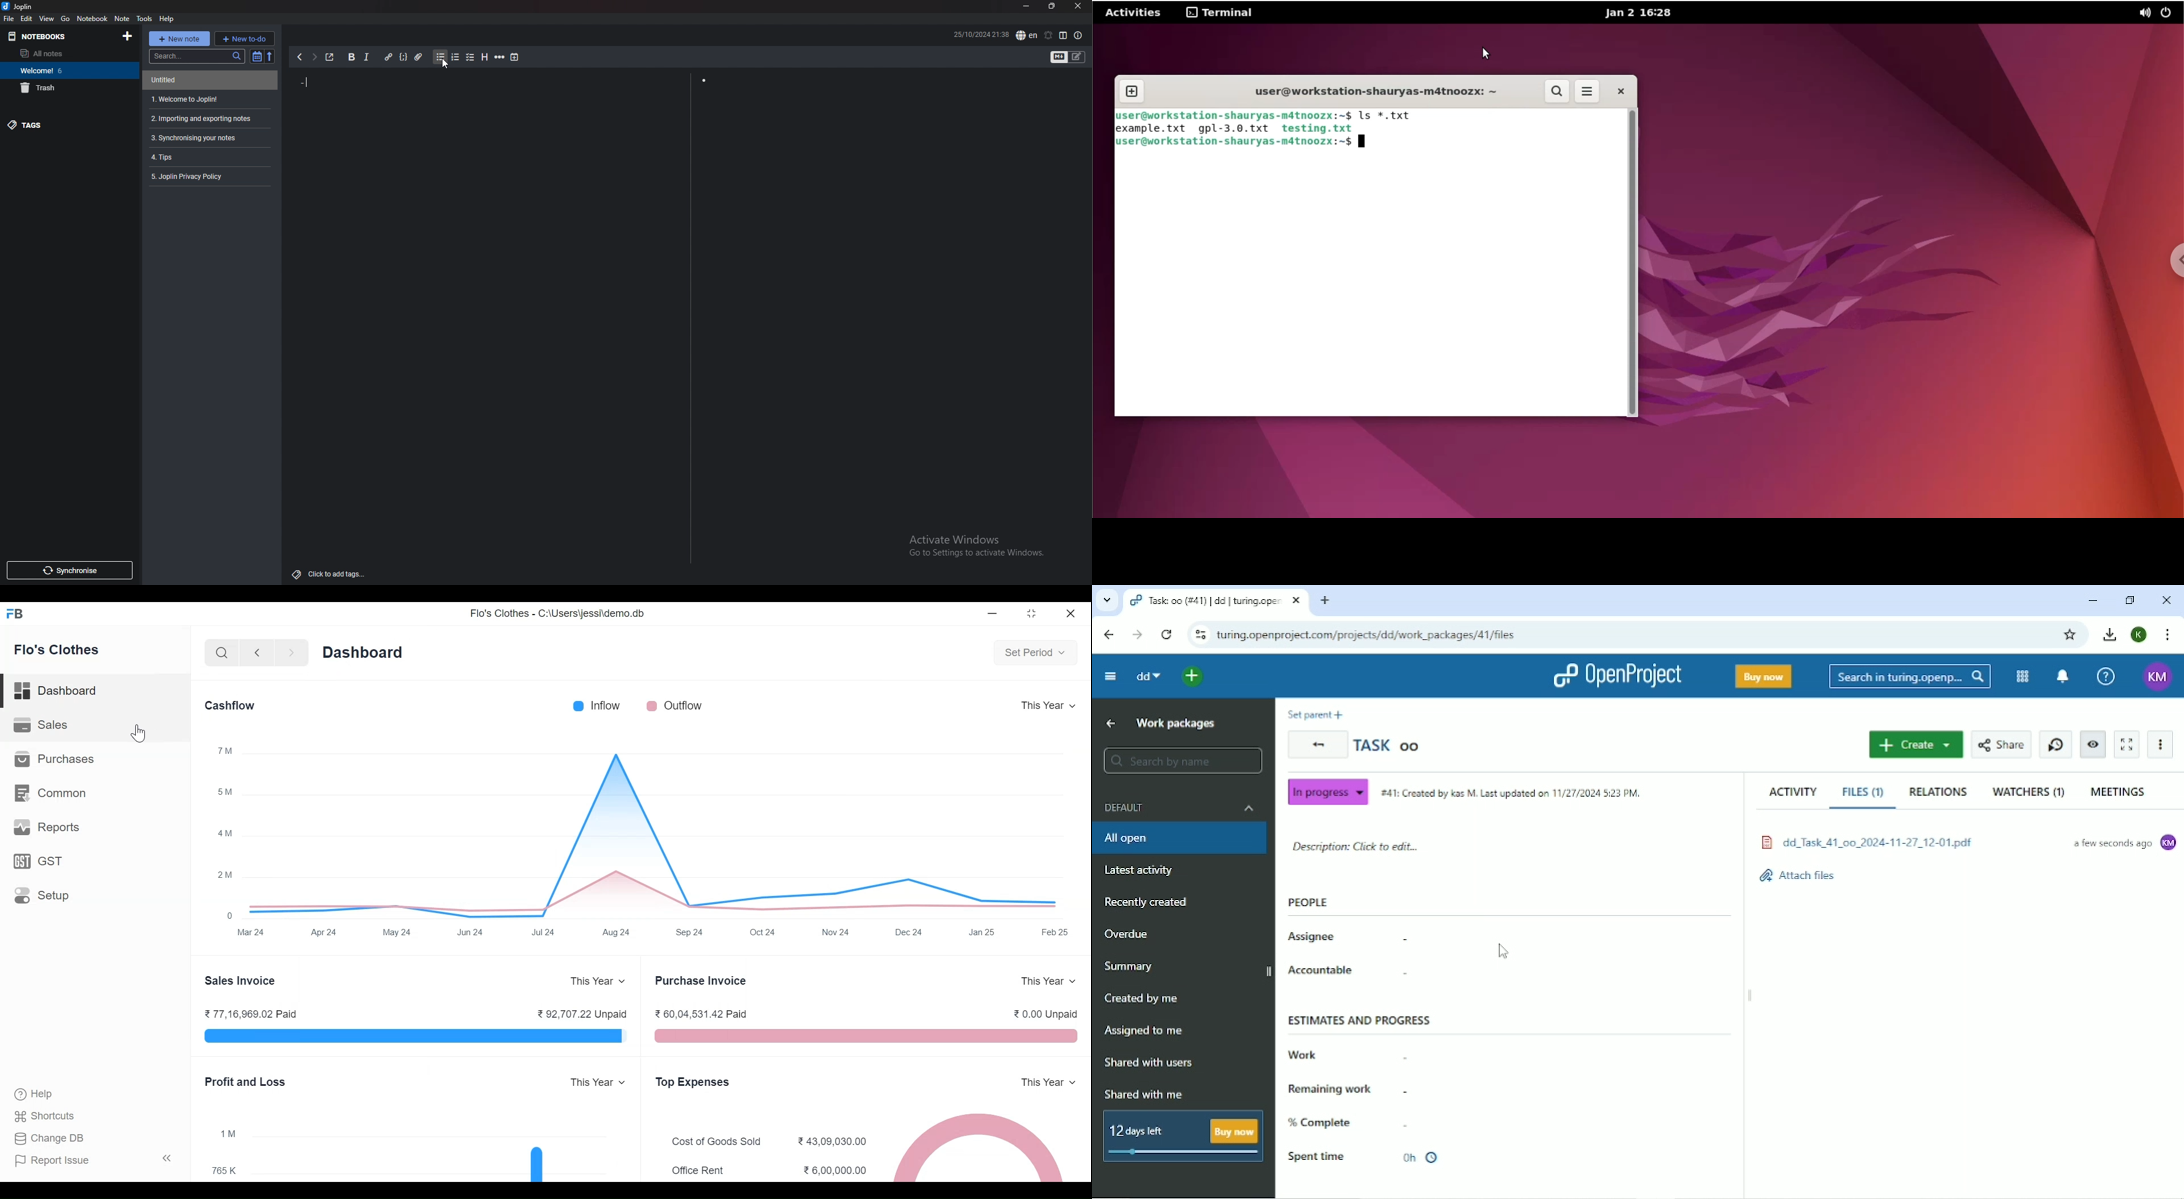 This screenshot has height=1204, width=2184. I want to click on This Year, so click(1043, 981).